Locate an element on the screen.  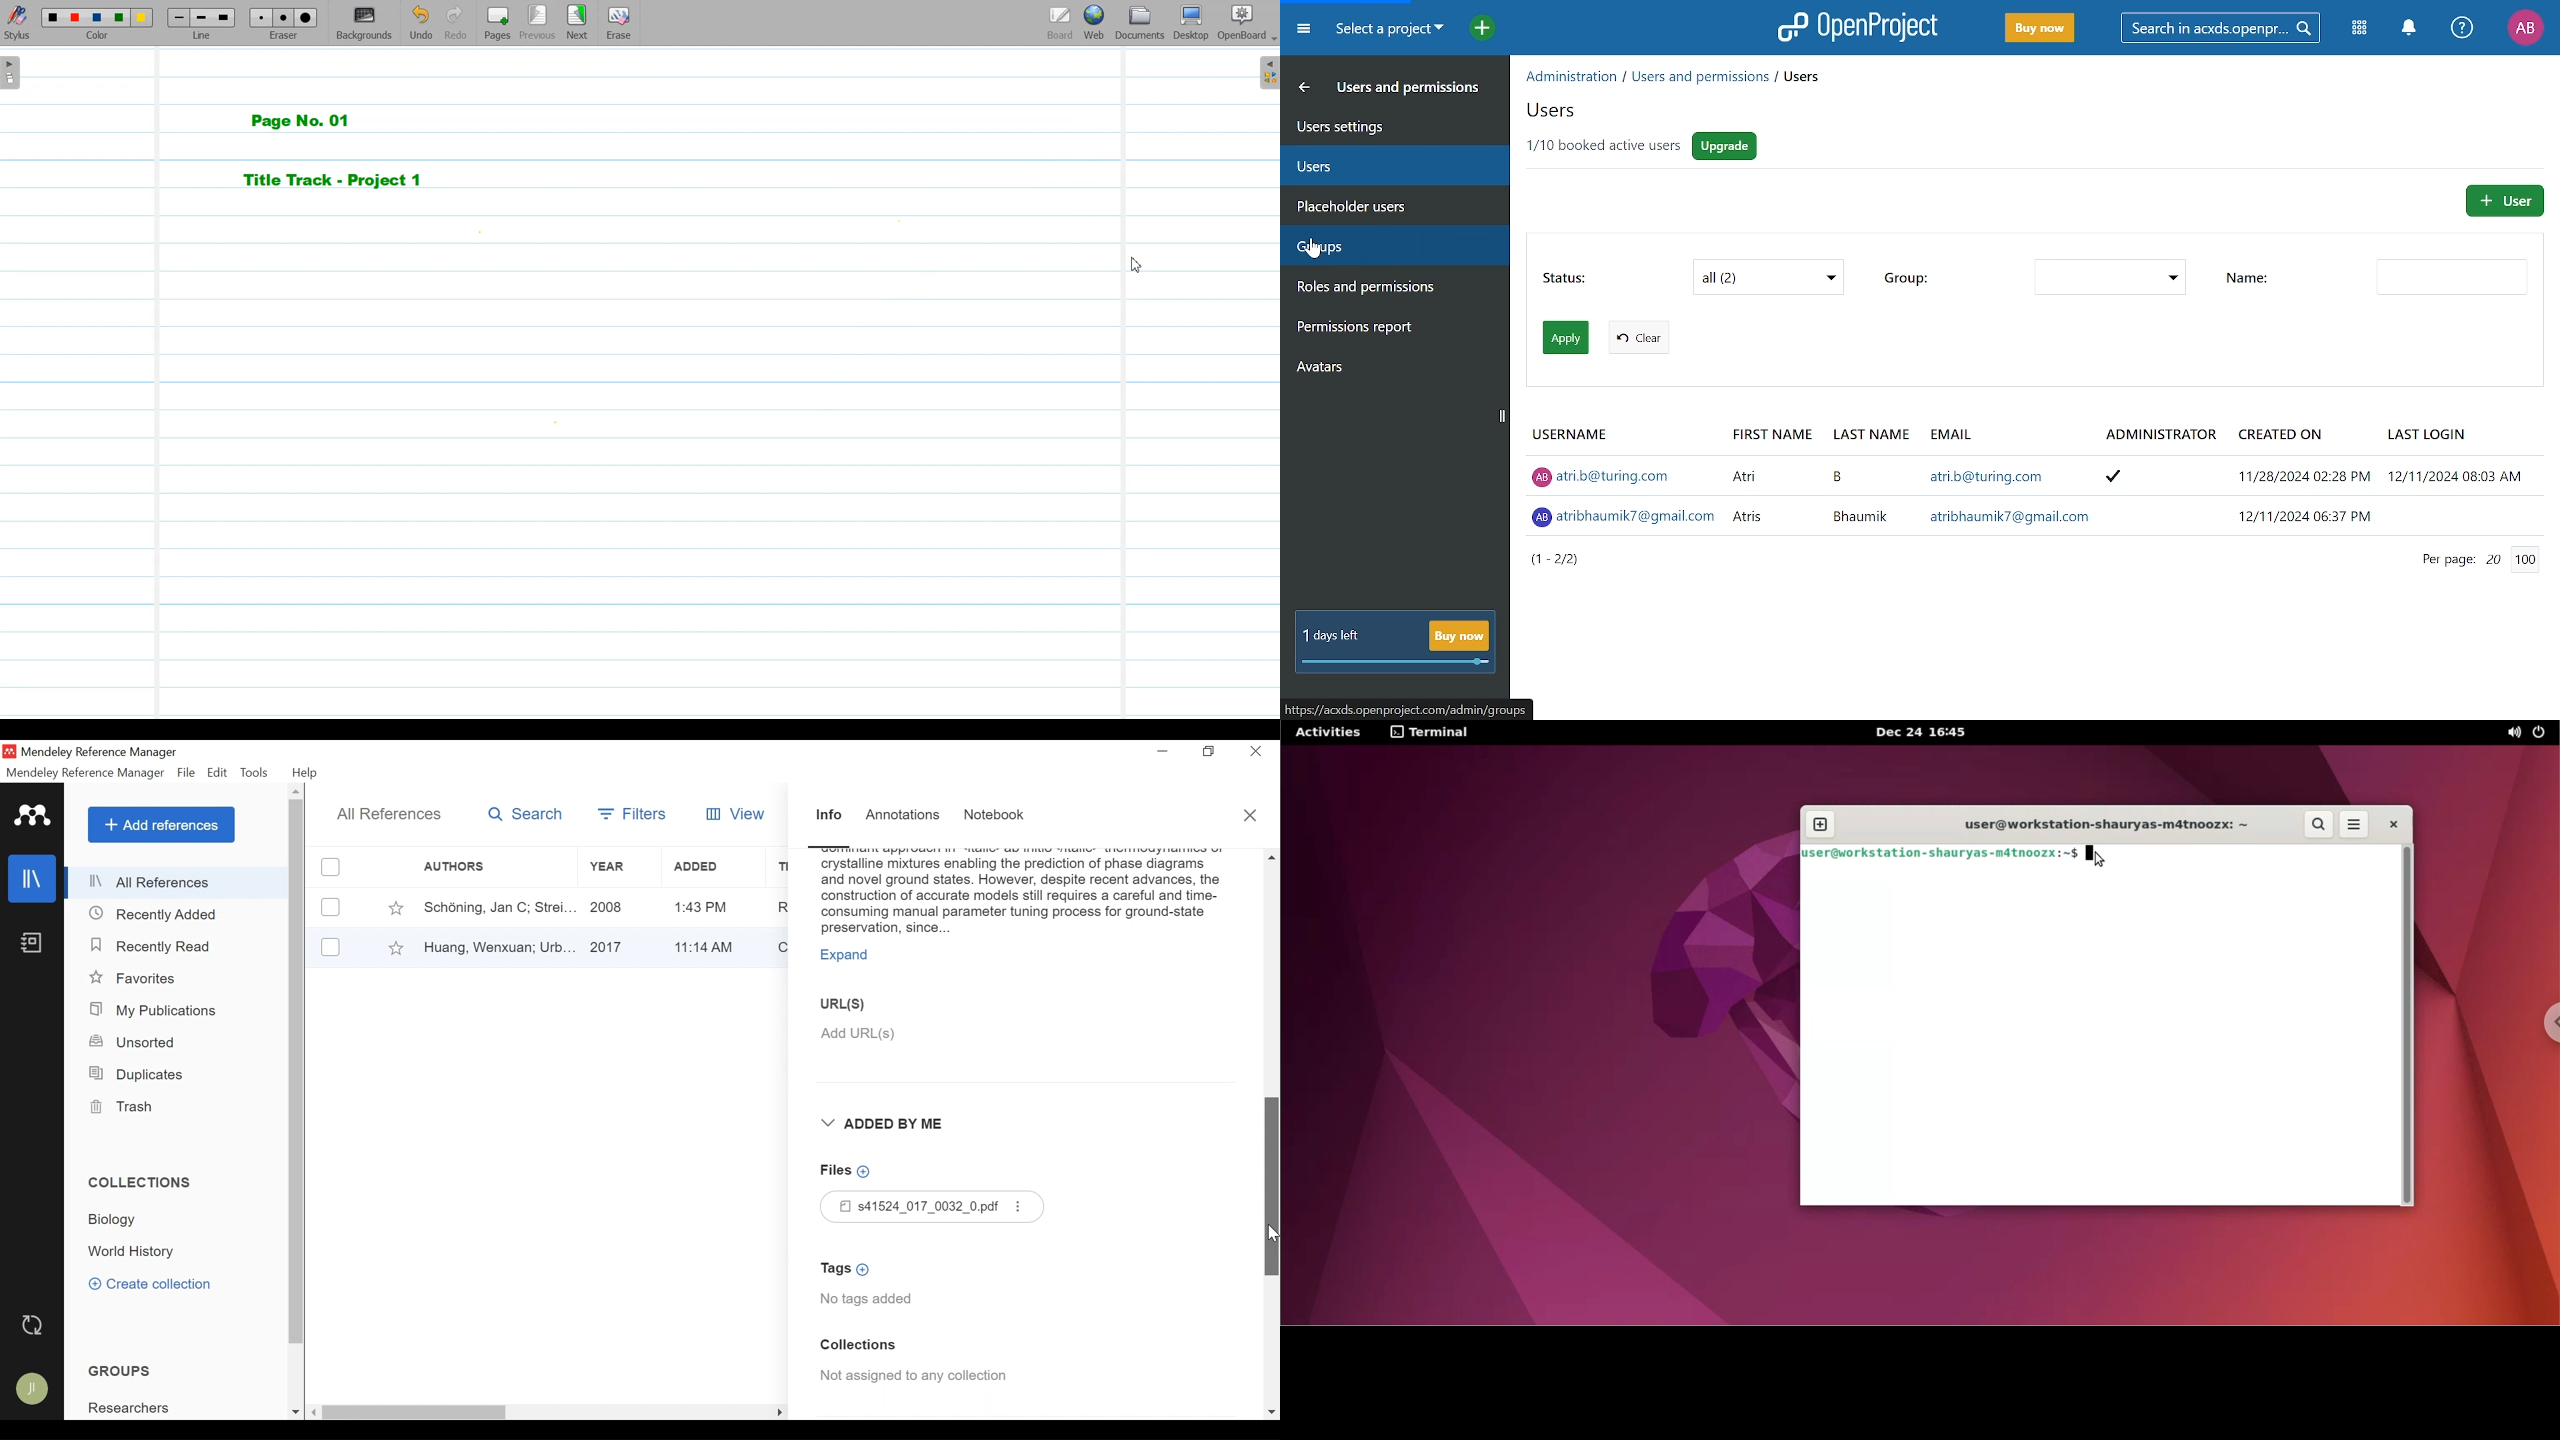
Add References is located at coordinates (161, 825).